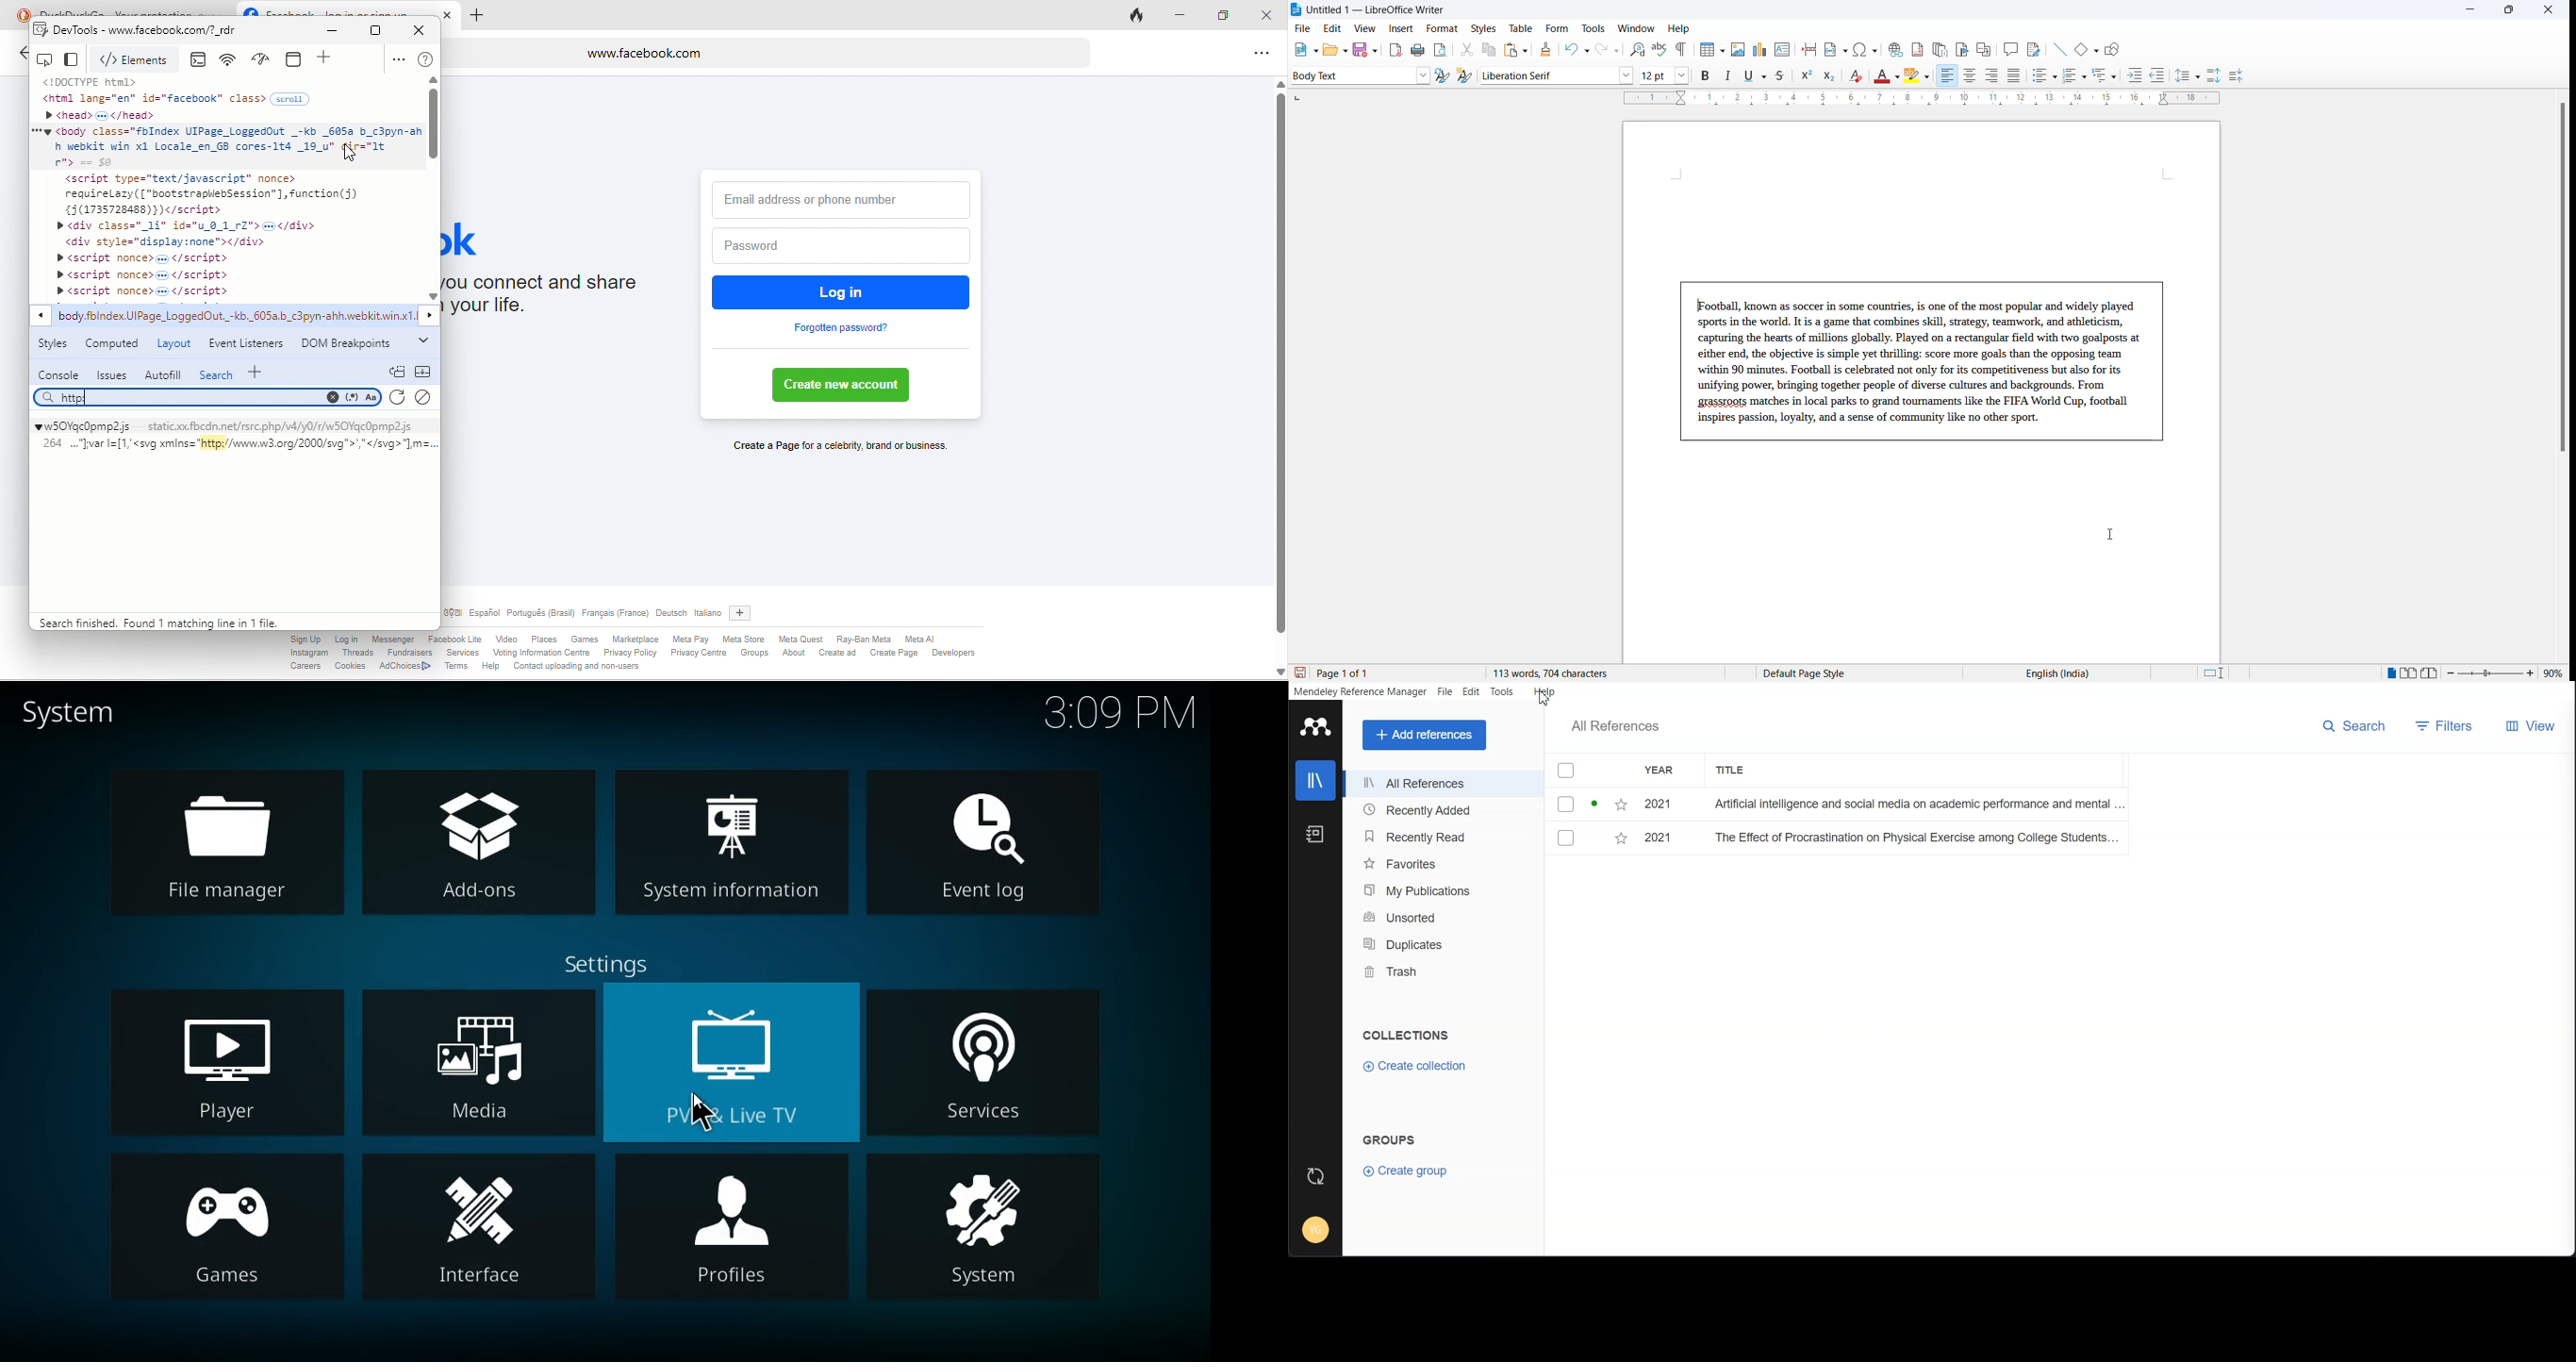  What do you see at coordinates (732, 1061) in the screenshot?
I see `pvr & live tv` at bounding box center [732, 1061].